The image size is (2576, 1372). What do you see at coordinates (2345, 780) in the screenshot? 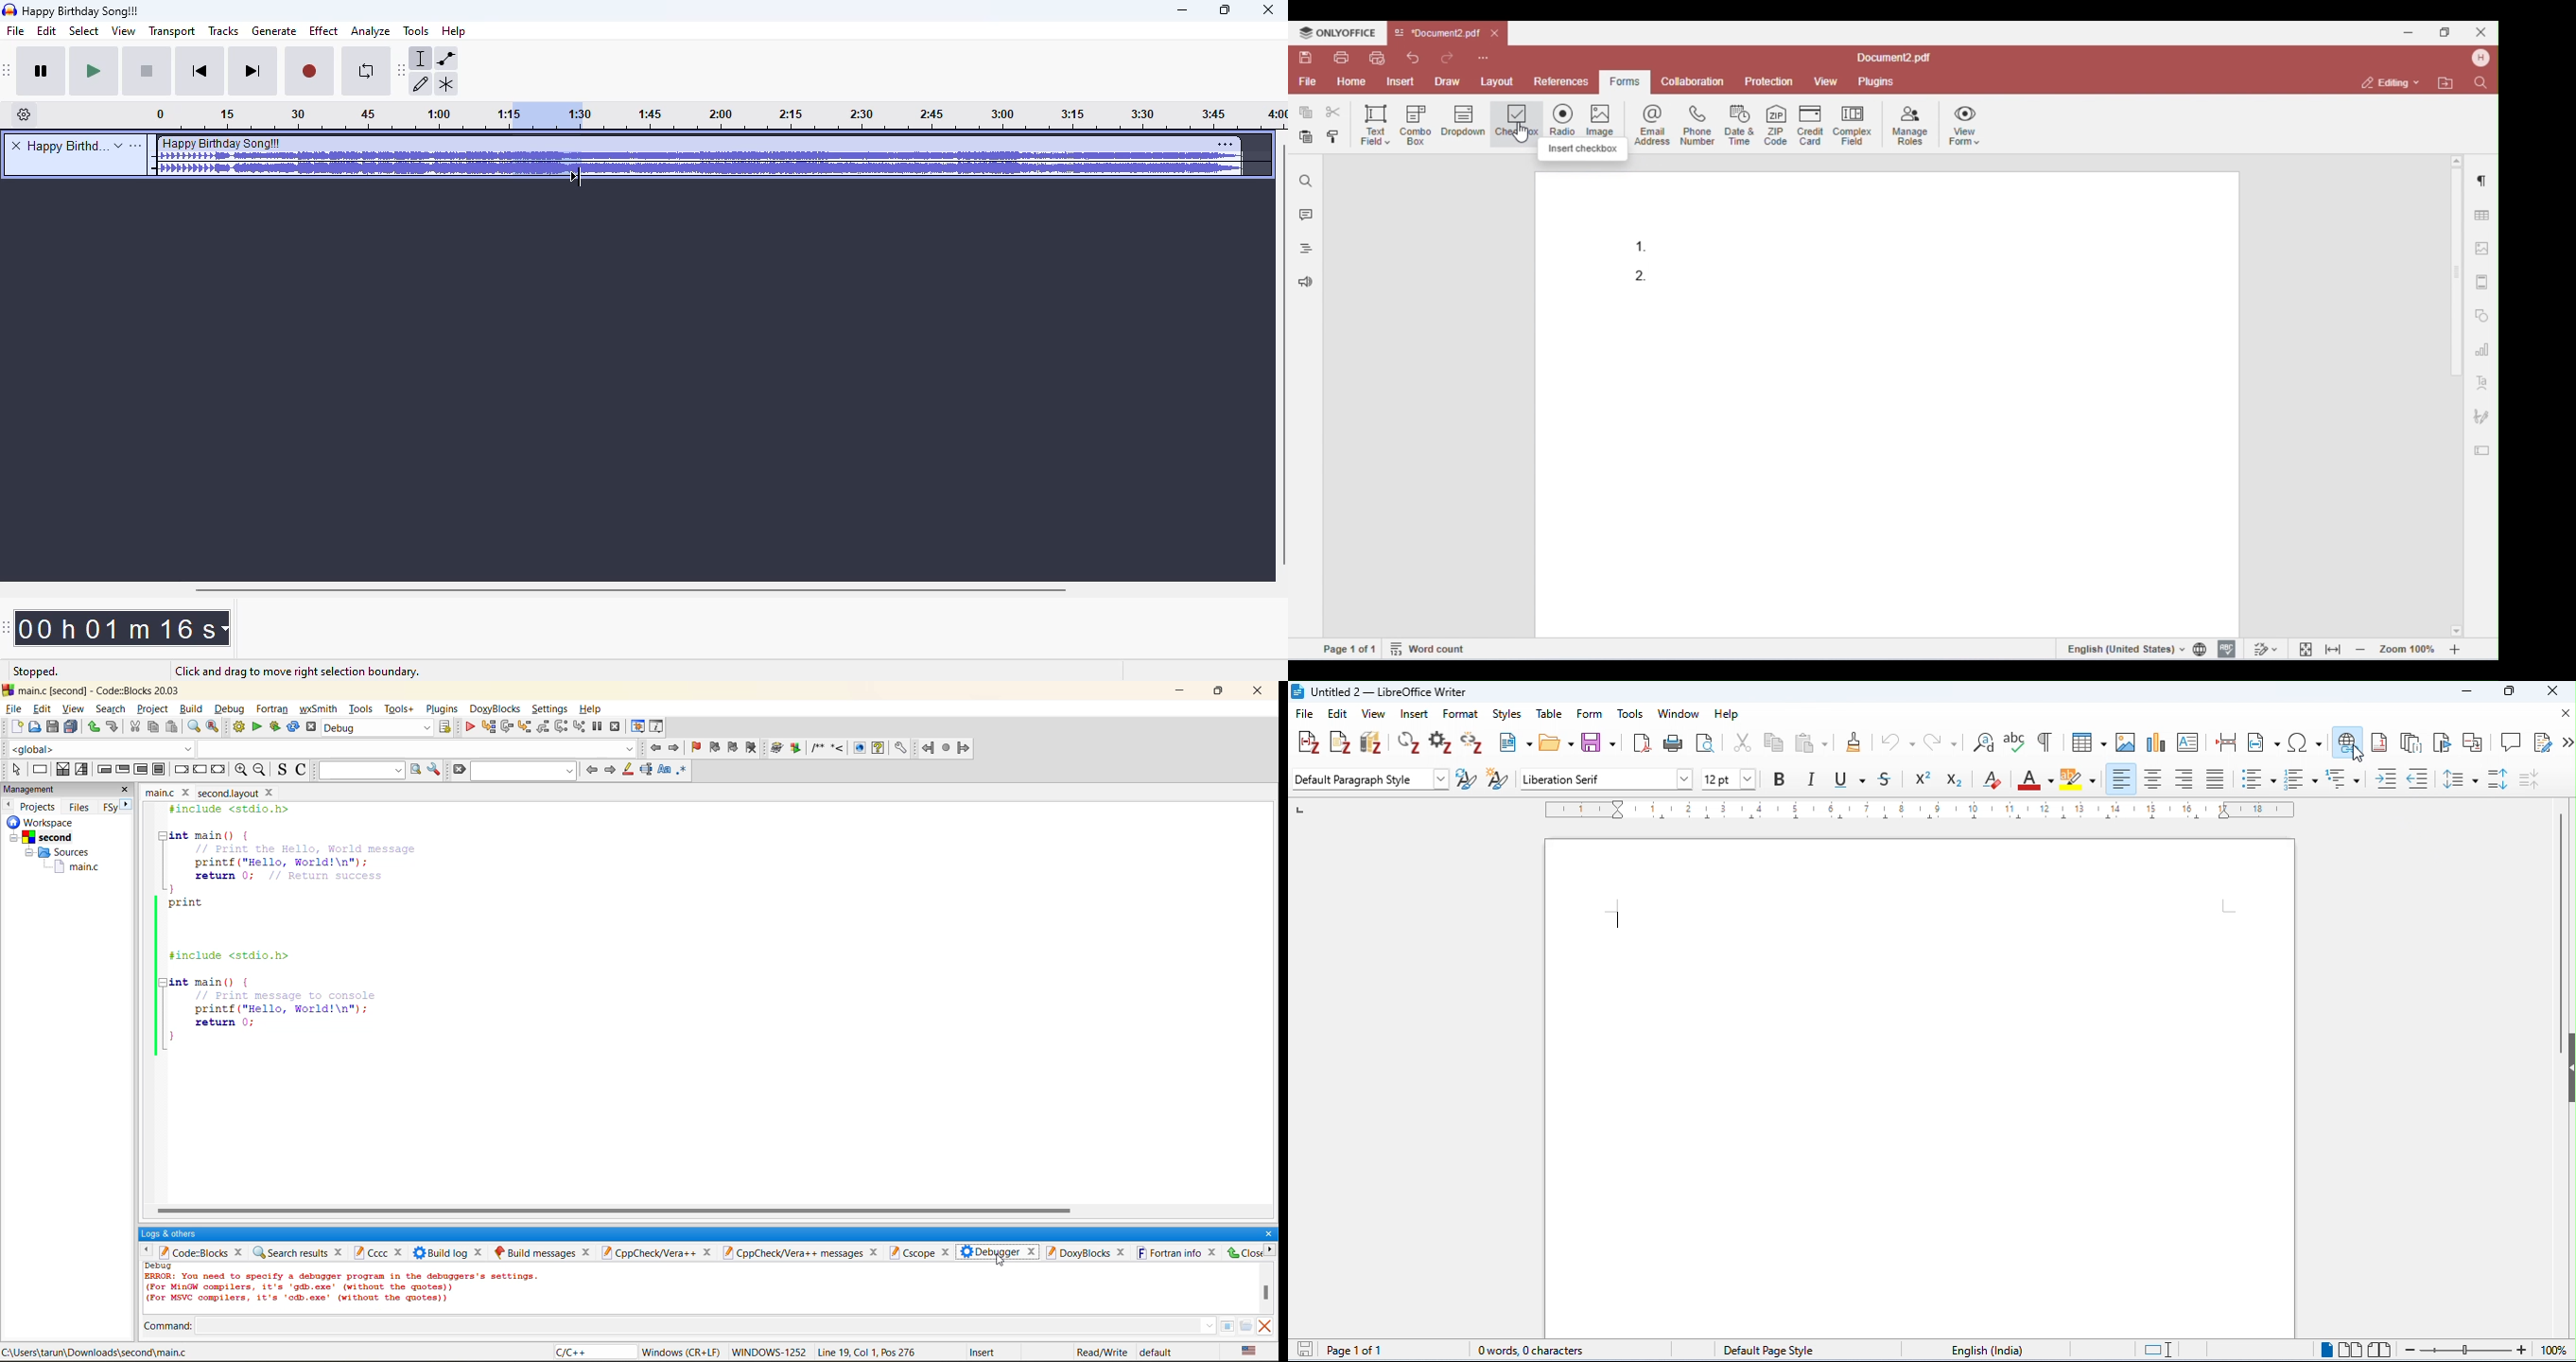
I see `multilevel list` at bounding box center [2345, 780].